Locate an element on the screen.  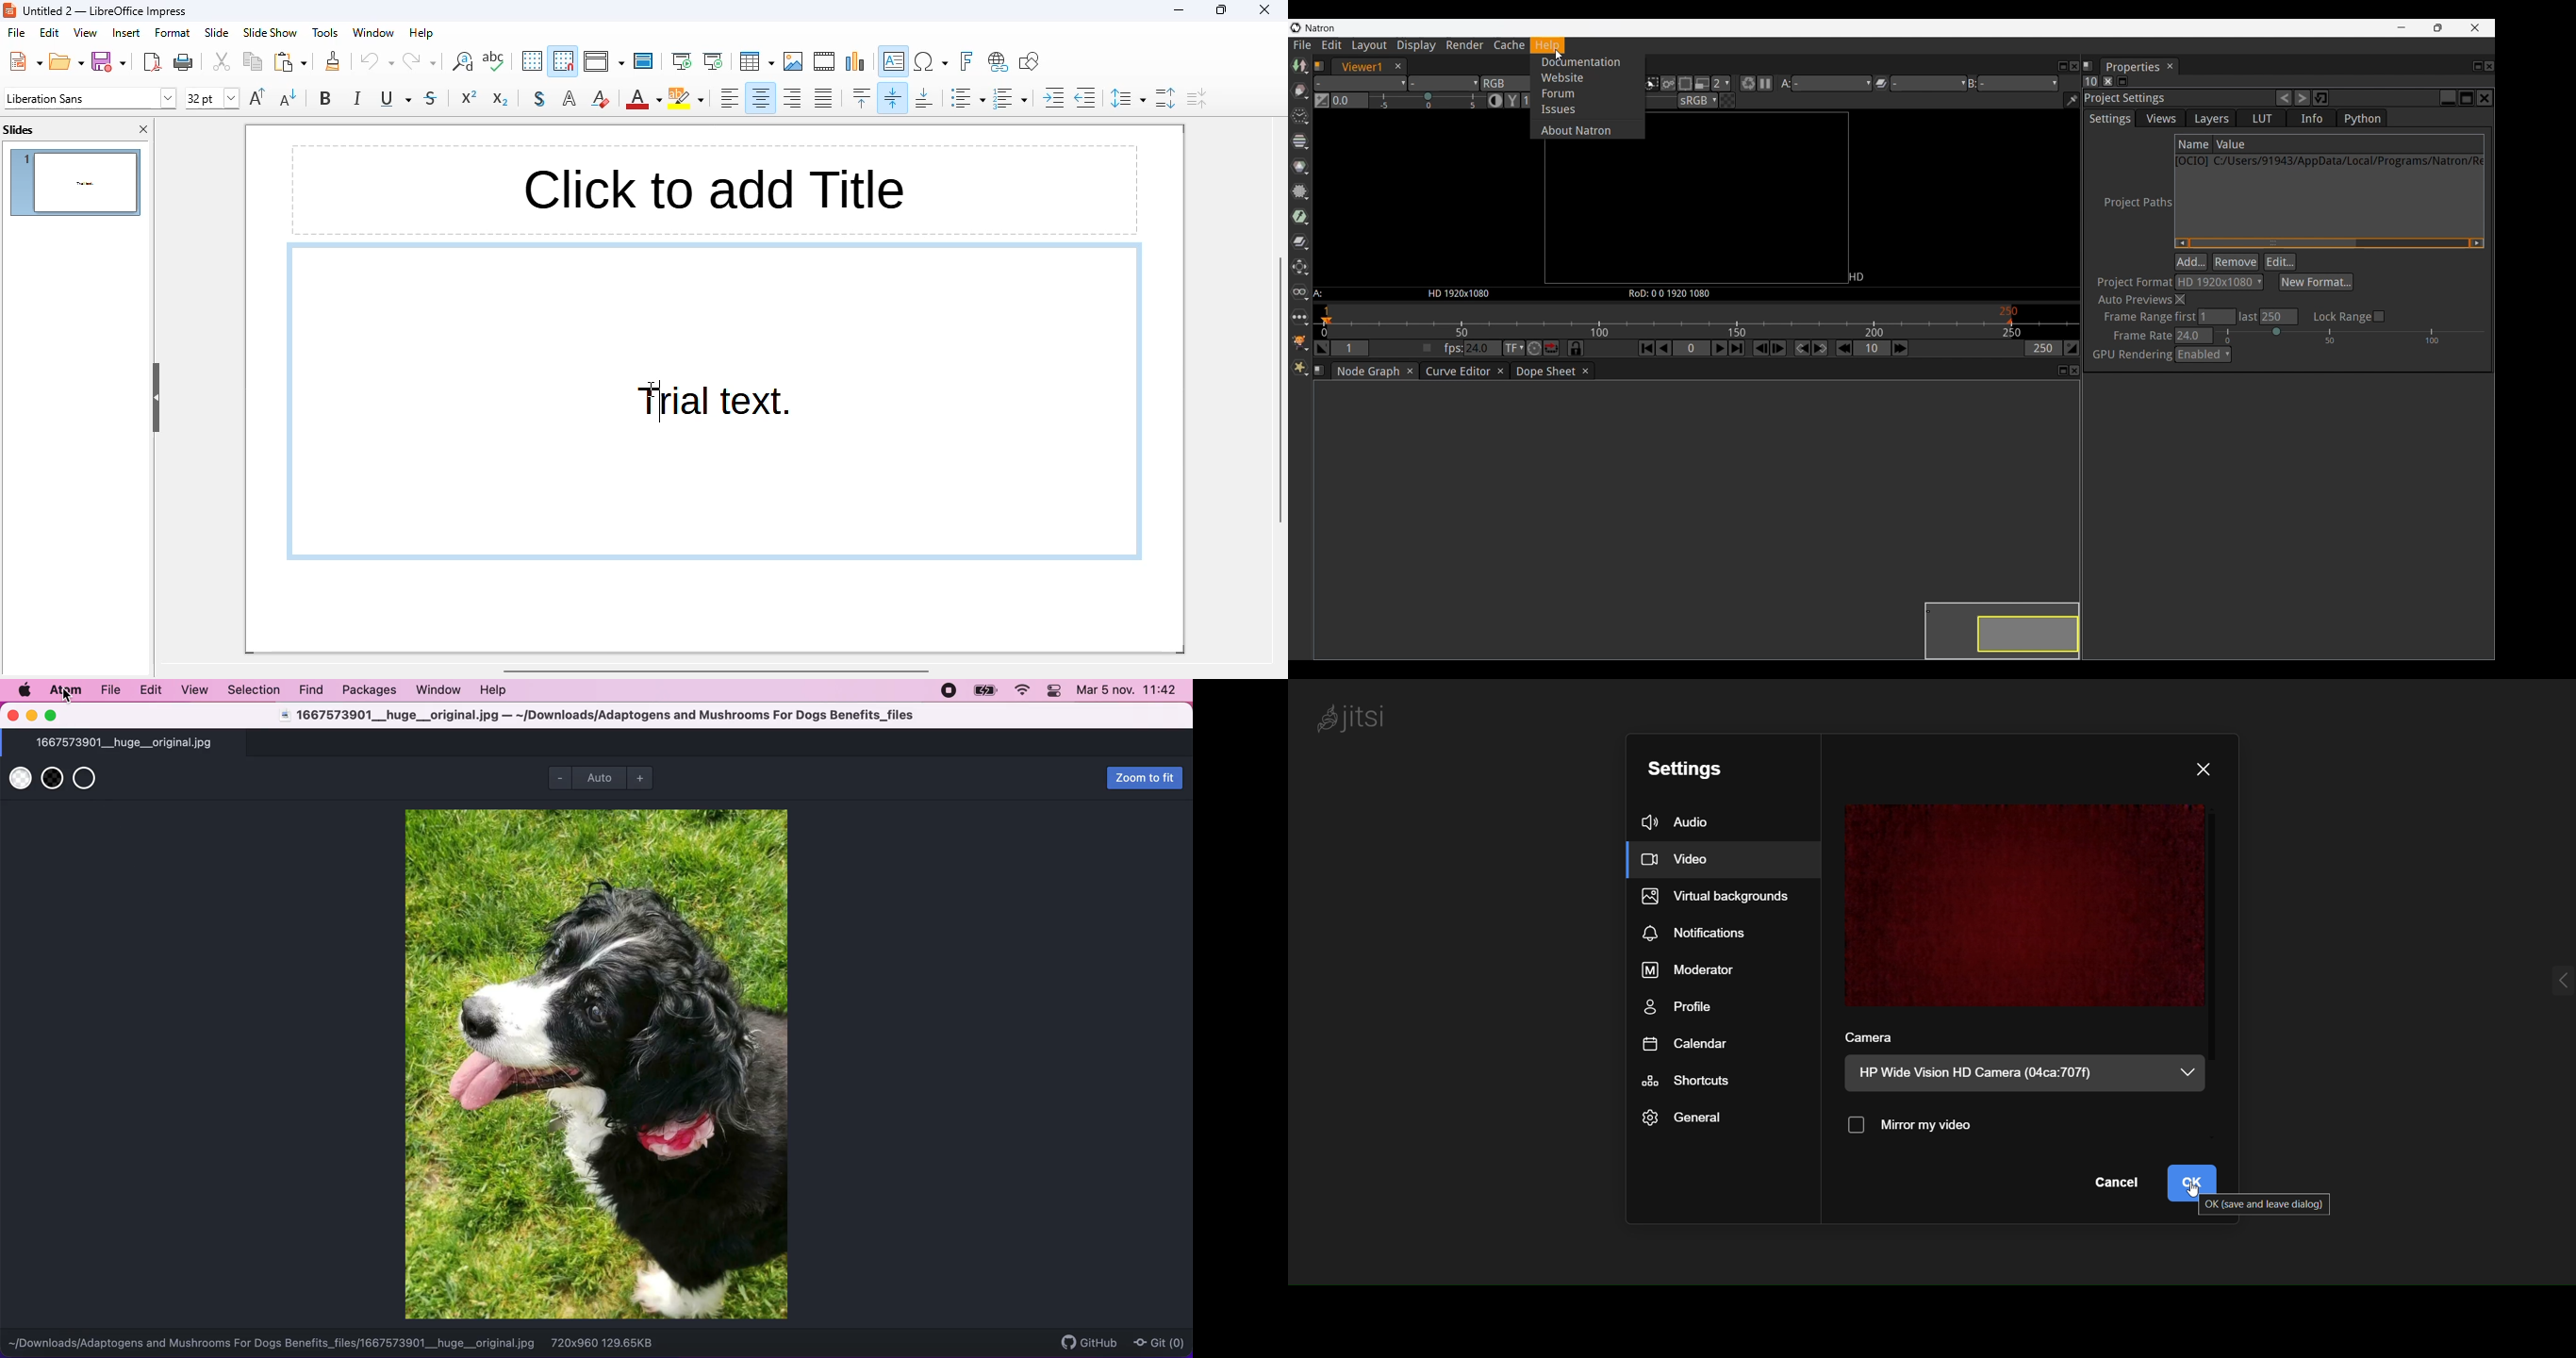
new is located at coordinates (25, 60).